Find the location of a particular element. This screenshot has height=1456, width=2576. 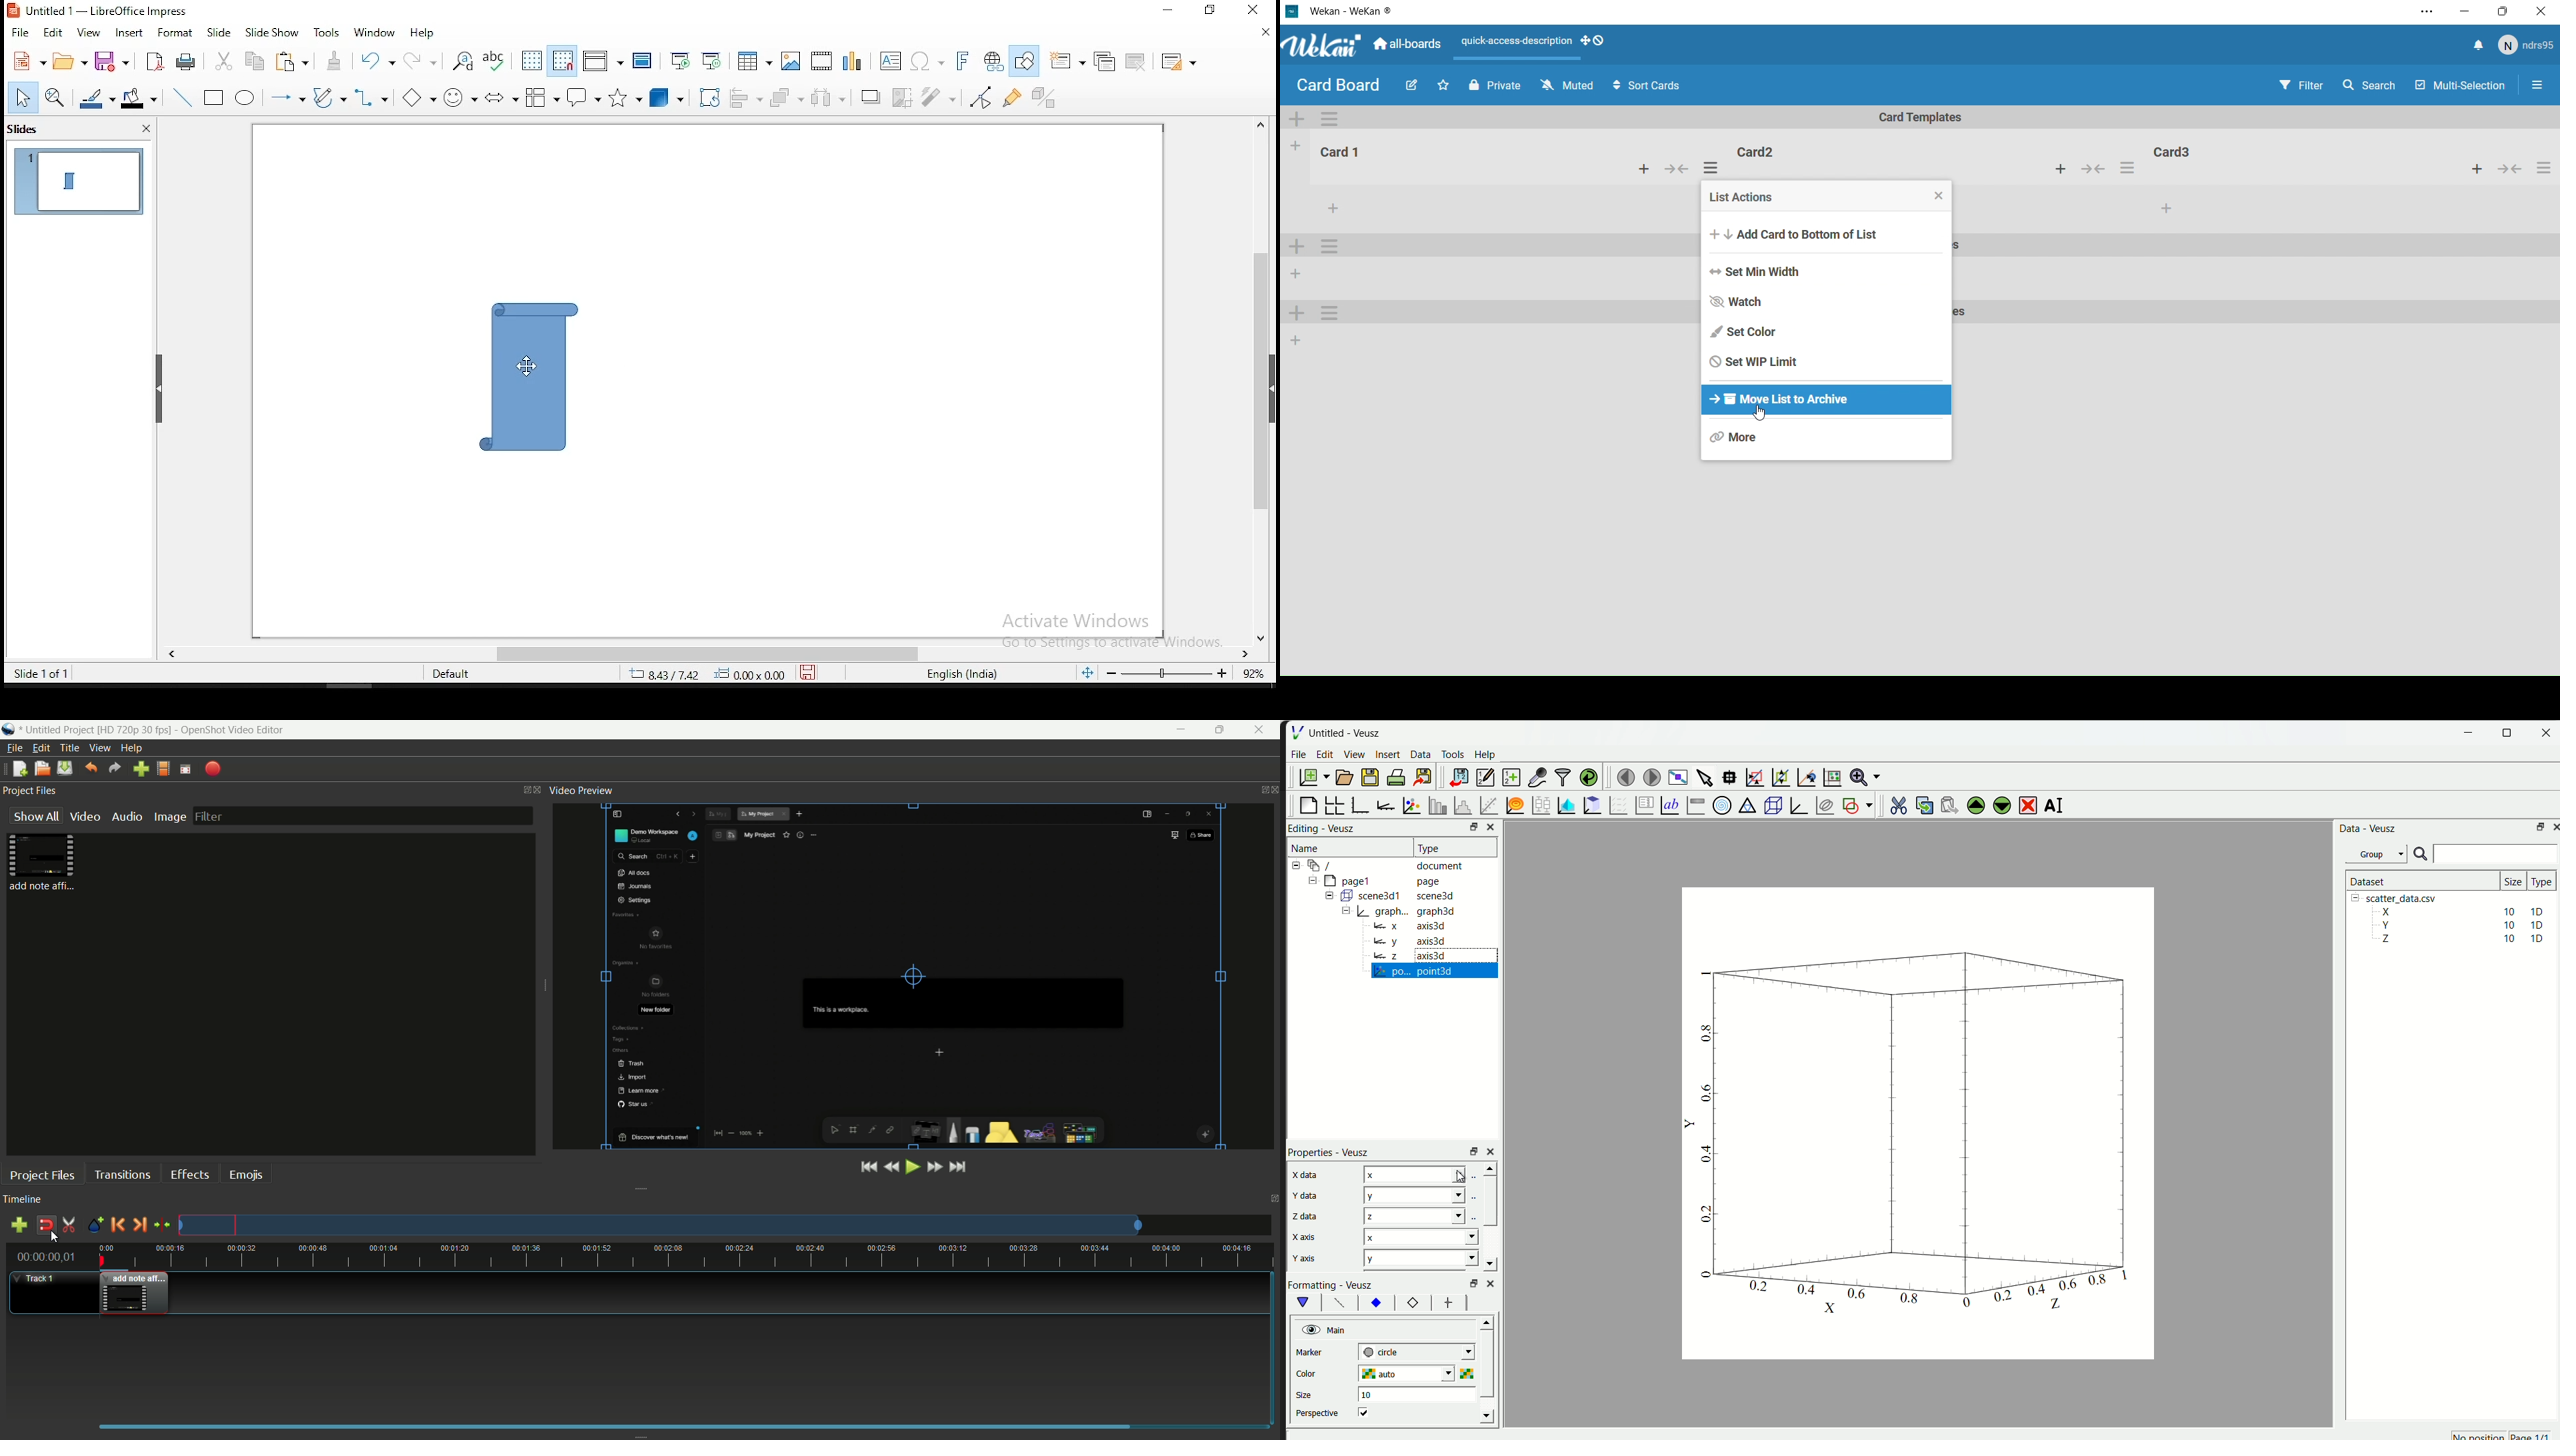

close is located at coordinates (2553, 826).